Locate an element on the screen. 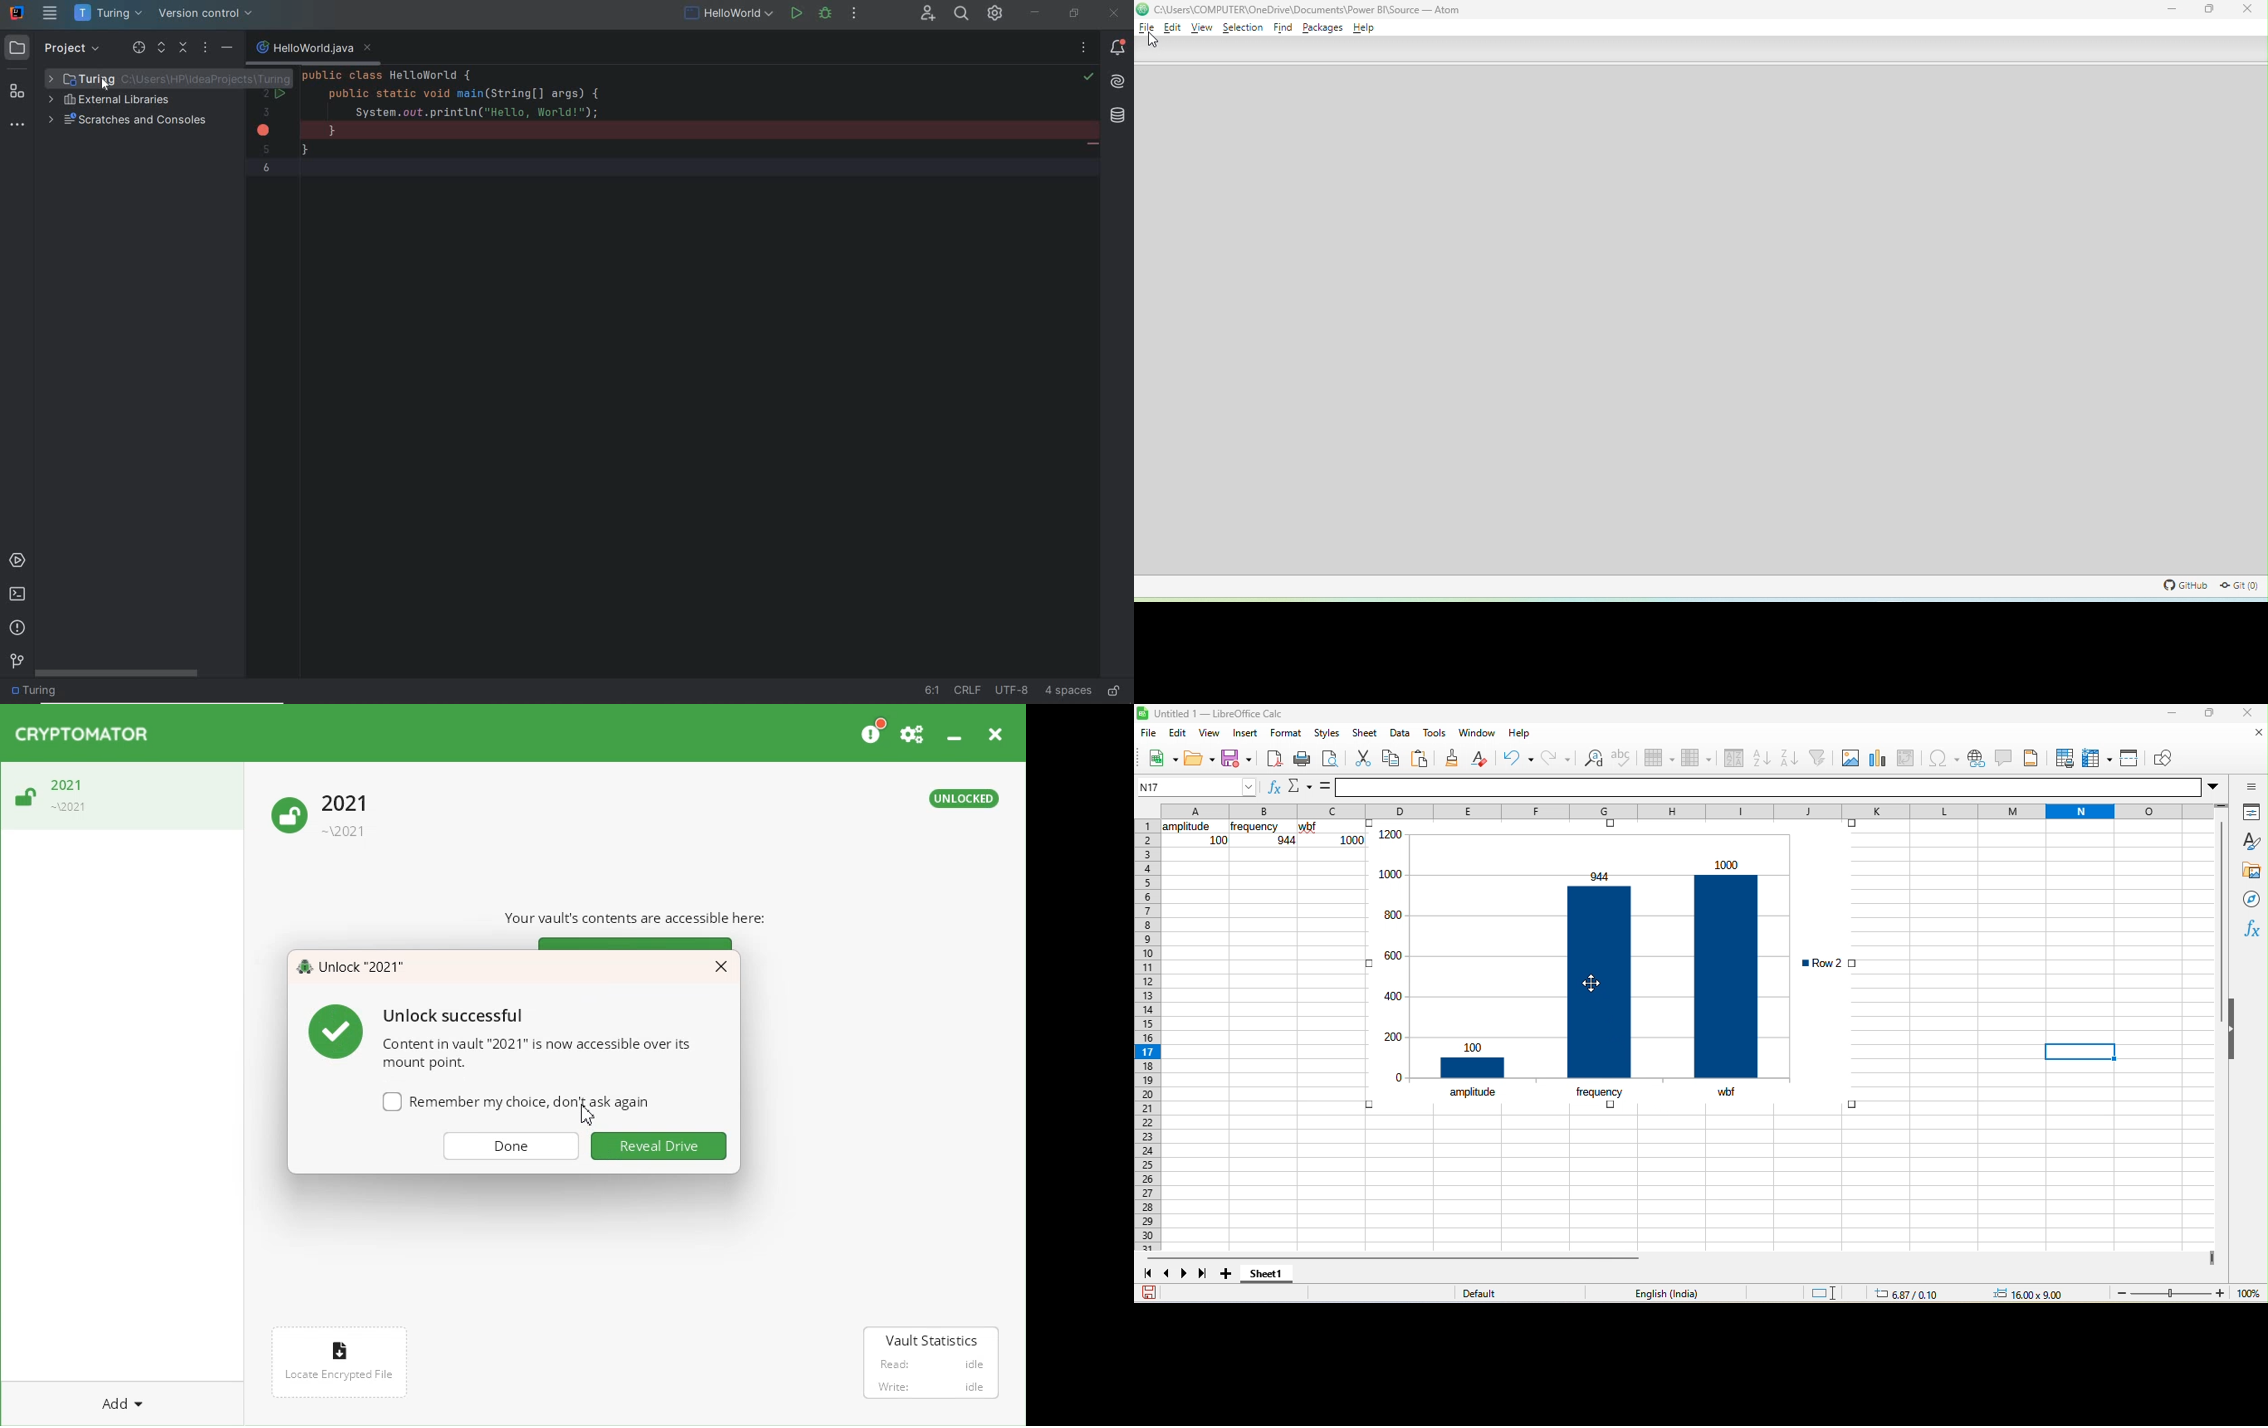 The width and height of the screenshot is (2268, 1428). collapse all is located at coordinates (184, 49).